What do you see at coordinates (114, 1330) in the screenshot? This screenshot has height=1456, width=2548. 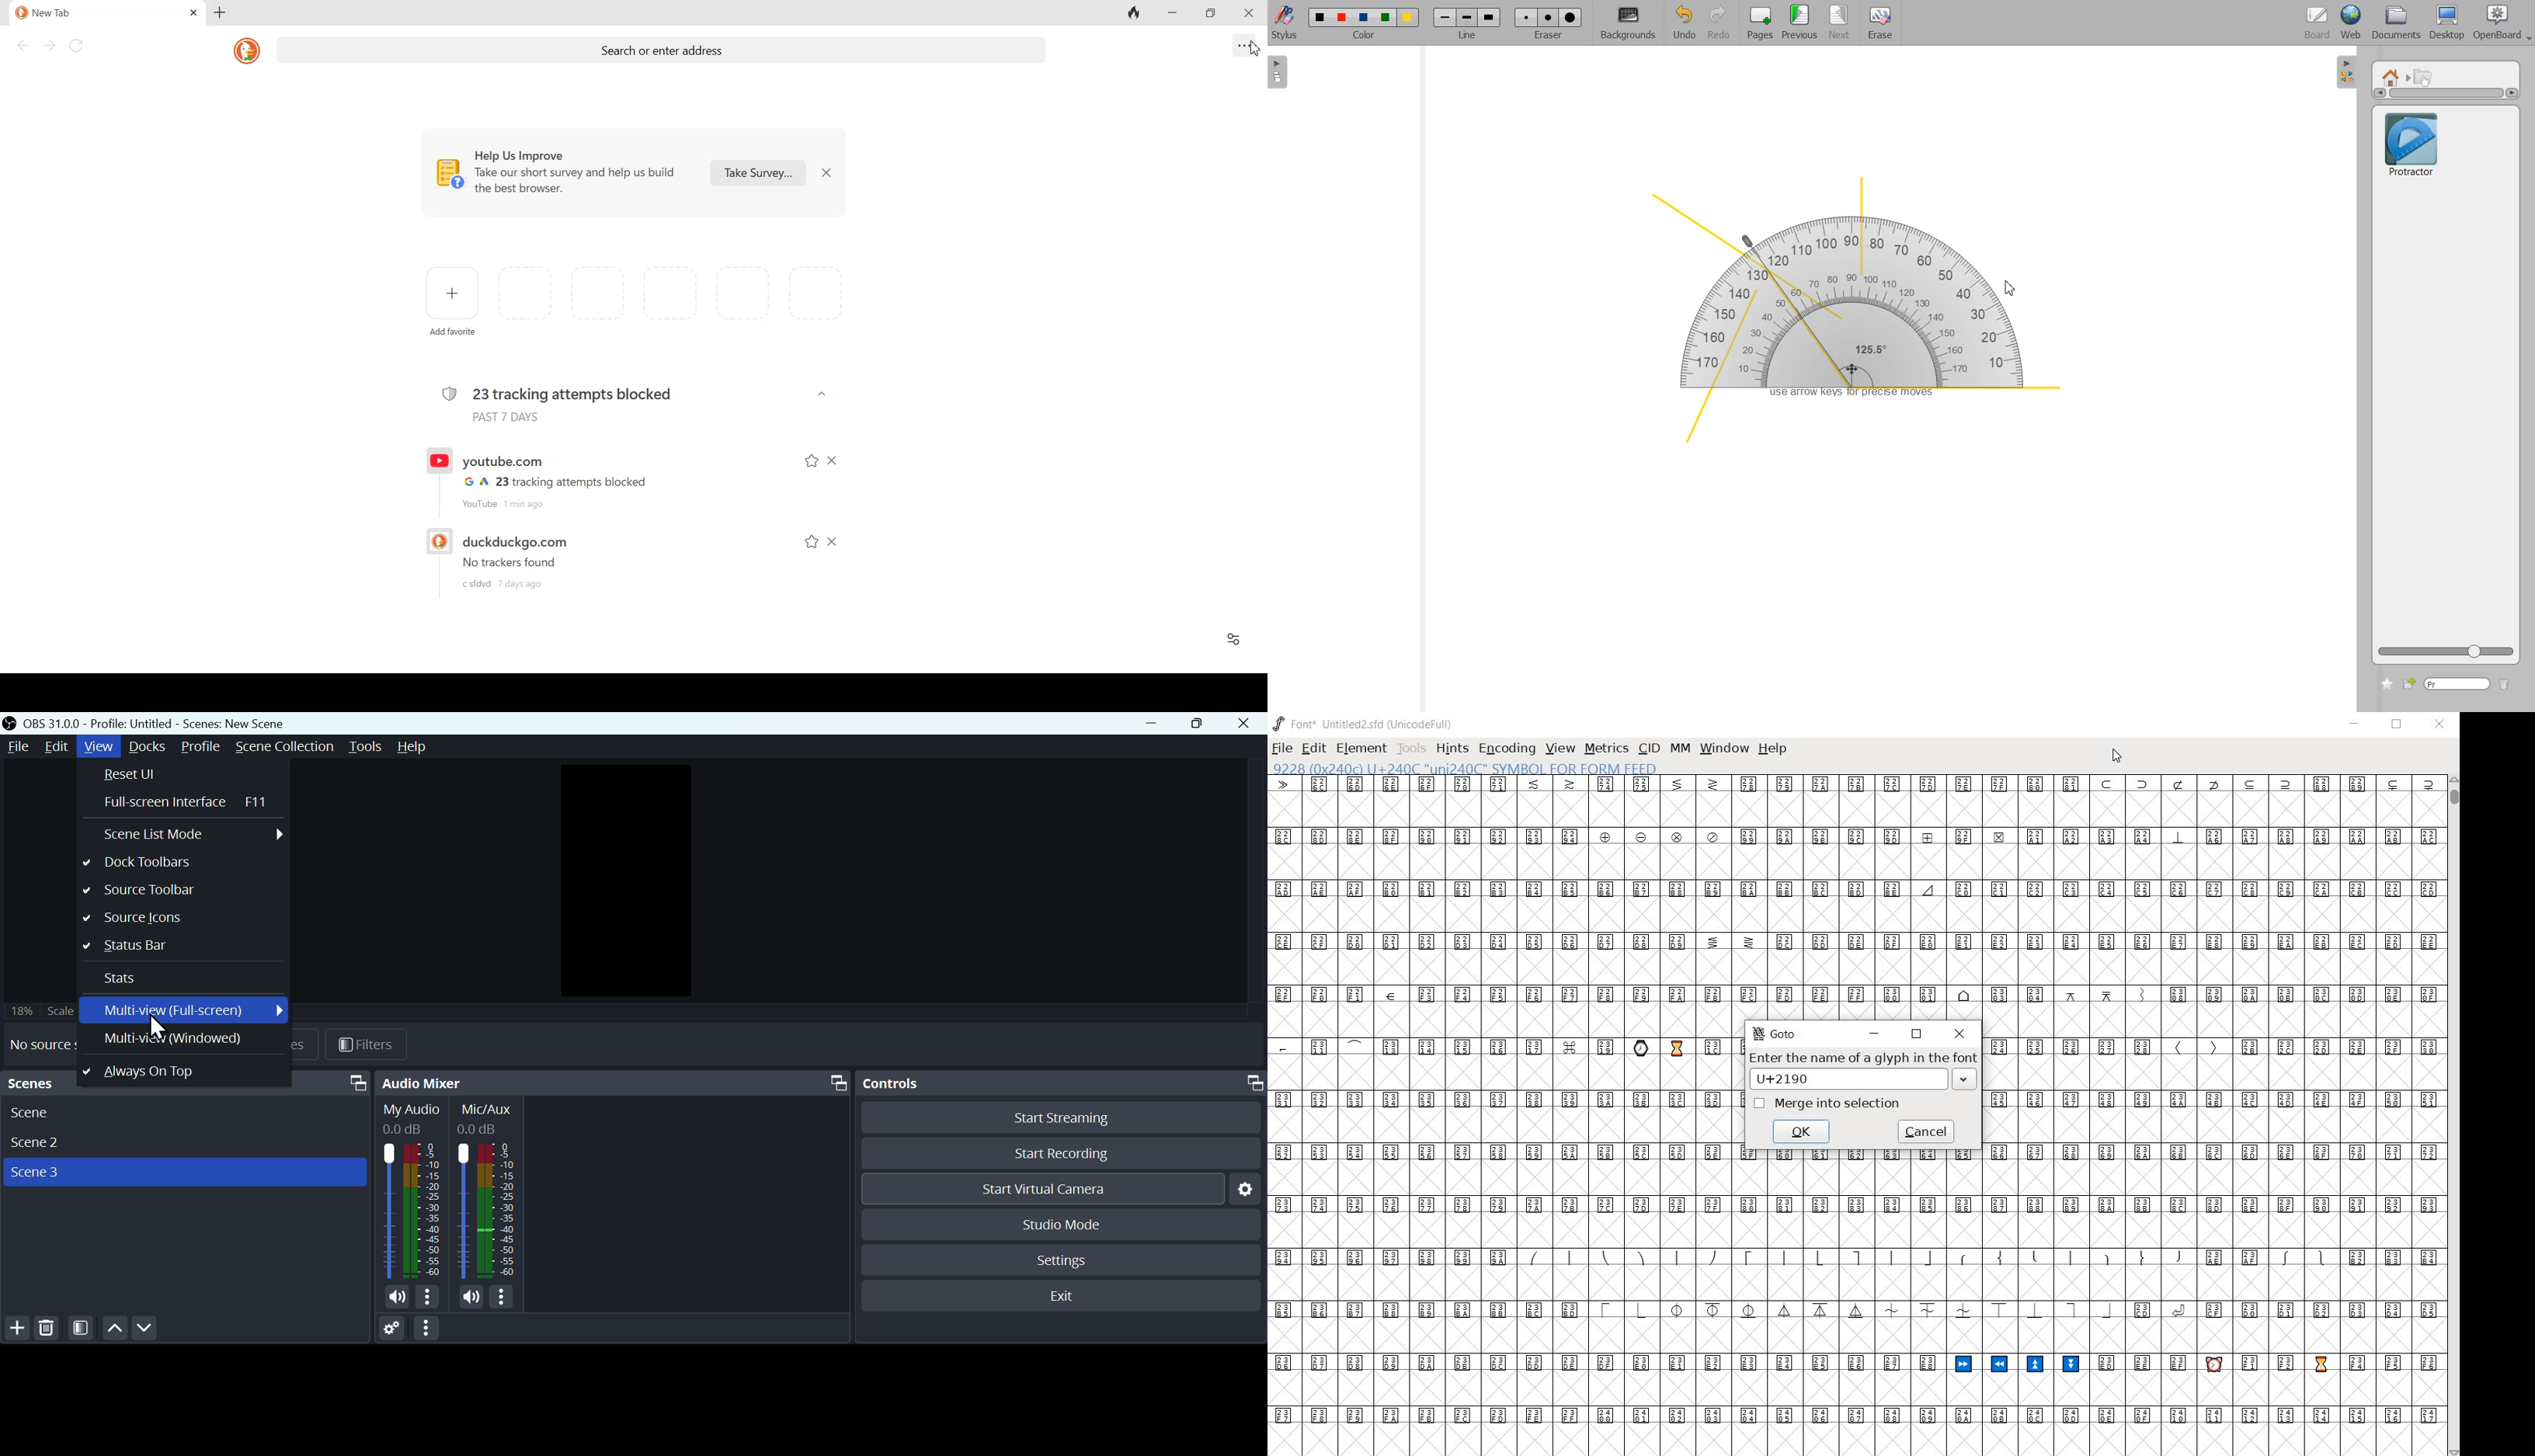 I see `Move up` at bounding box center [114, 1330].